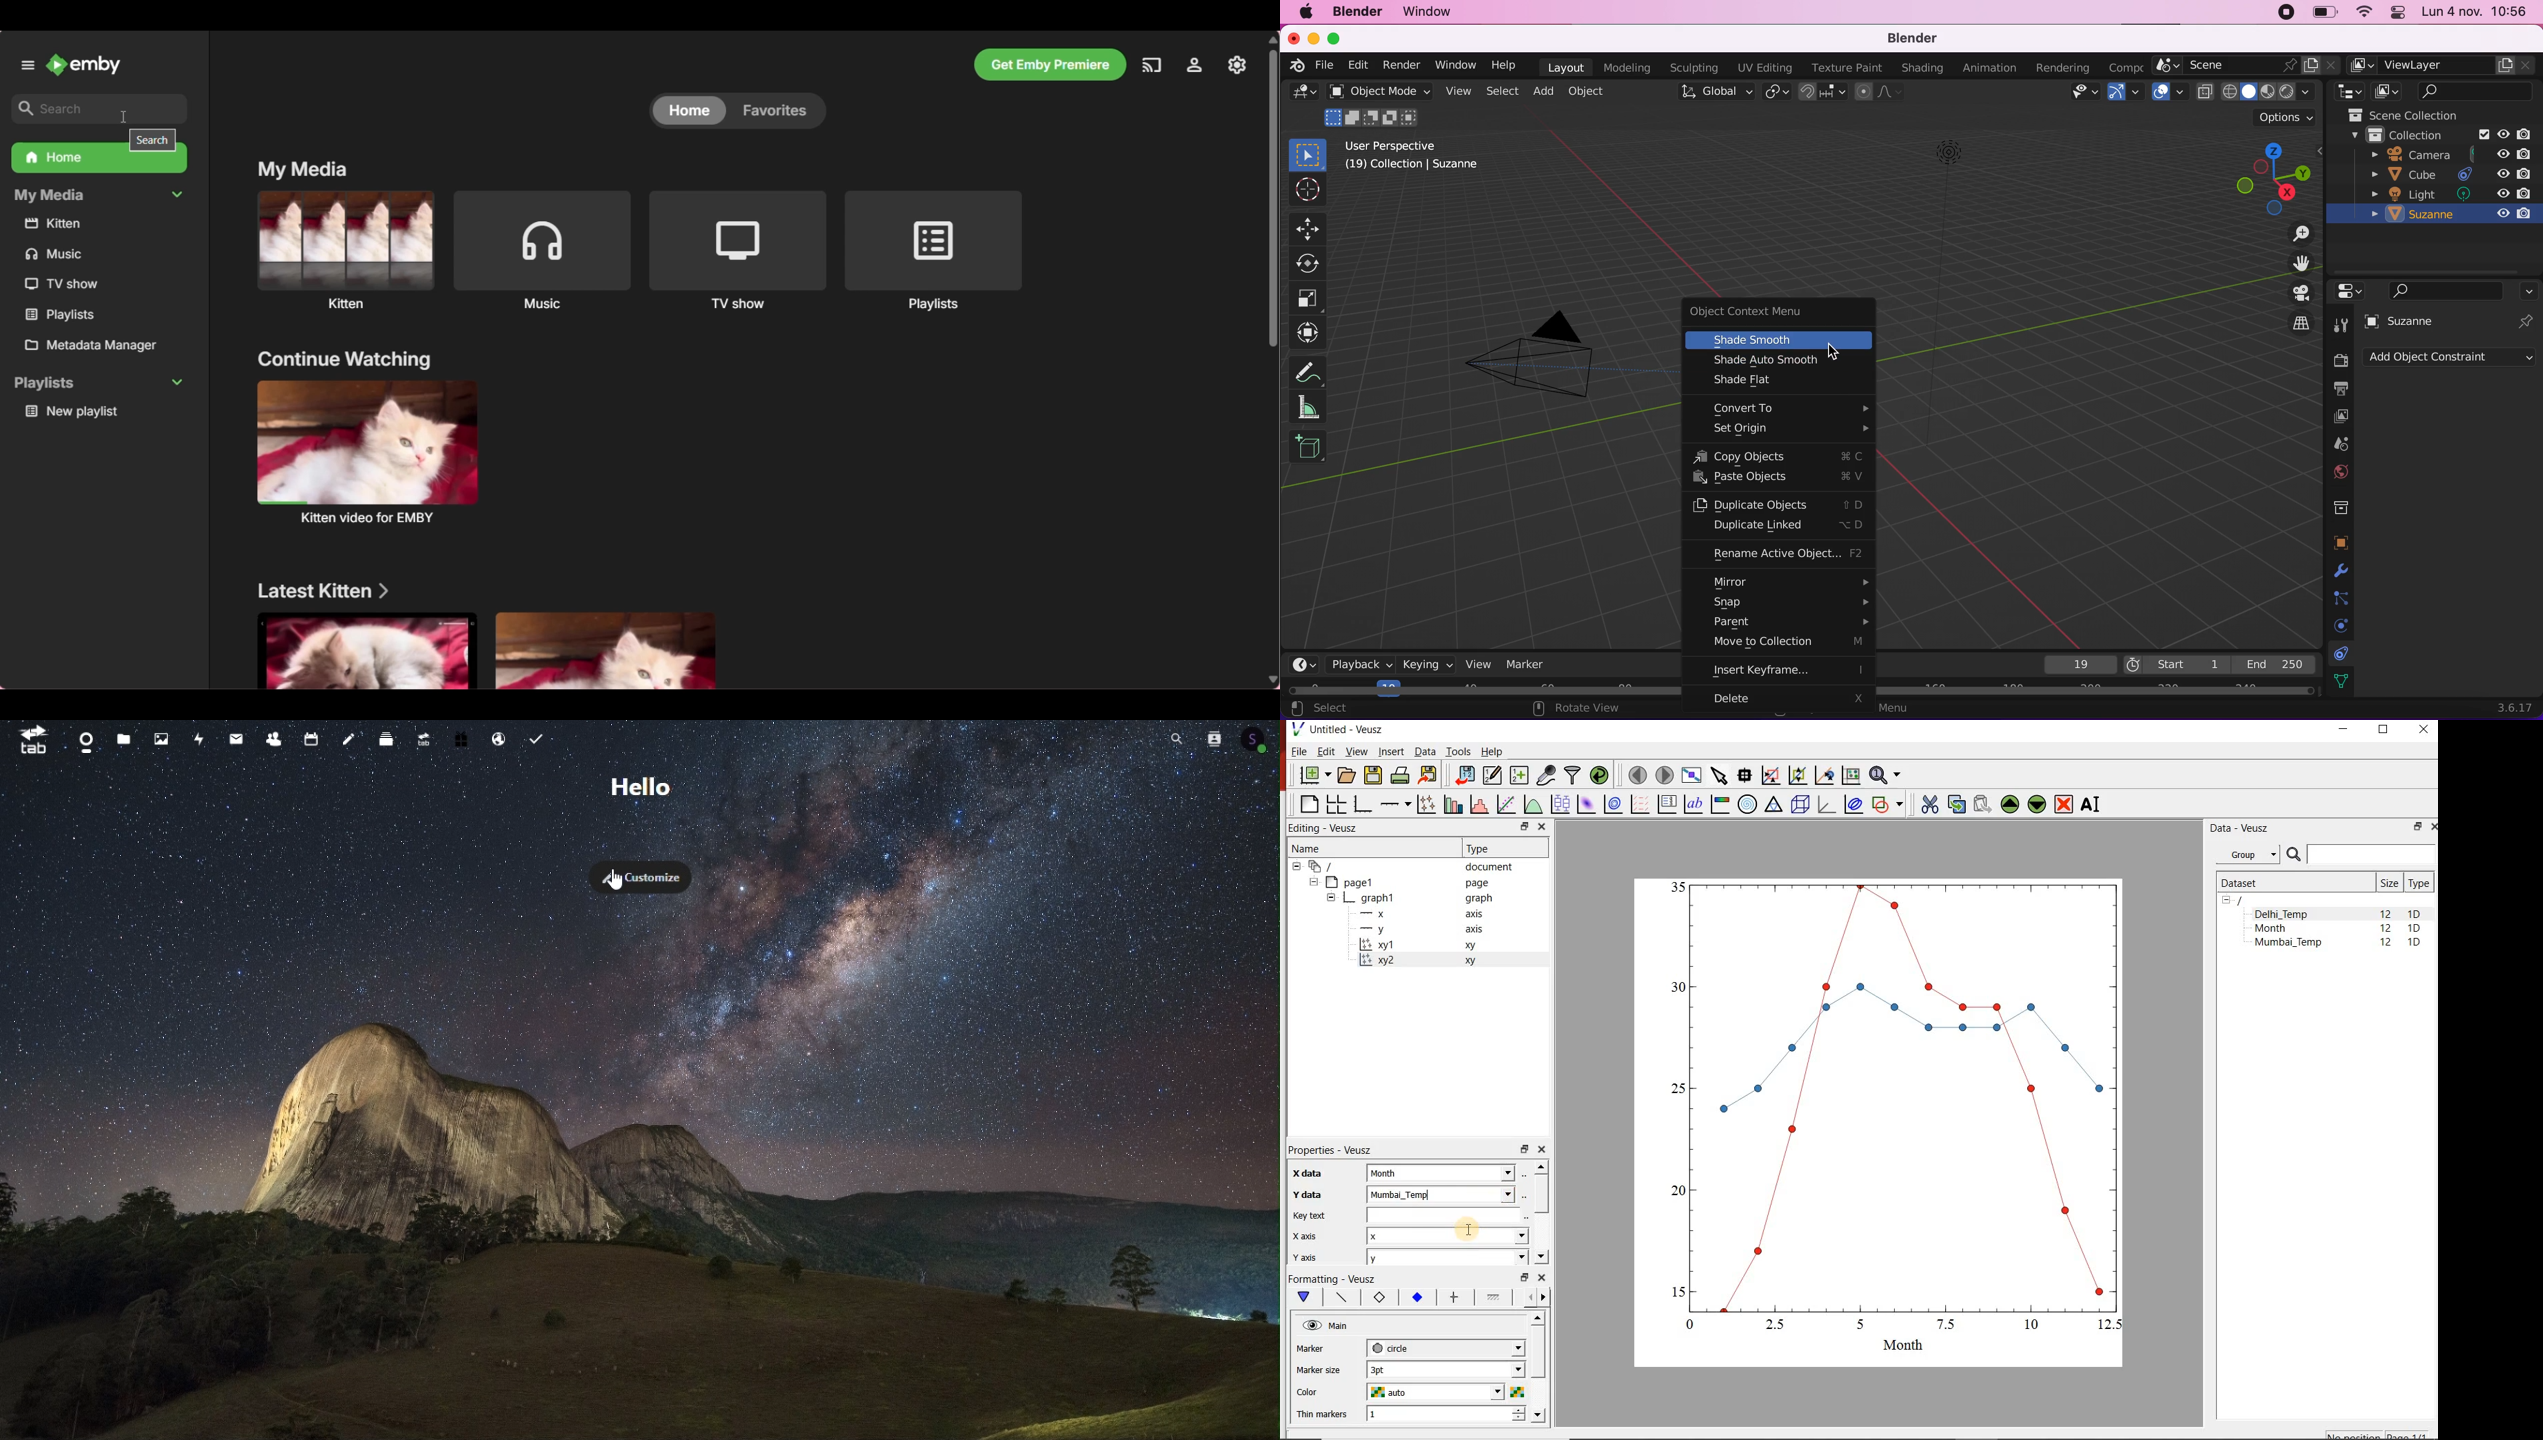 Image resolution: width=2548 pixels, height=1456 pixels. Describe the element at coordinates (1321, 1348) in the screenshot. I see `marker` at that location.